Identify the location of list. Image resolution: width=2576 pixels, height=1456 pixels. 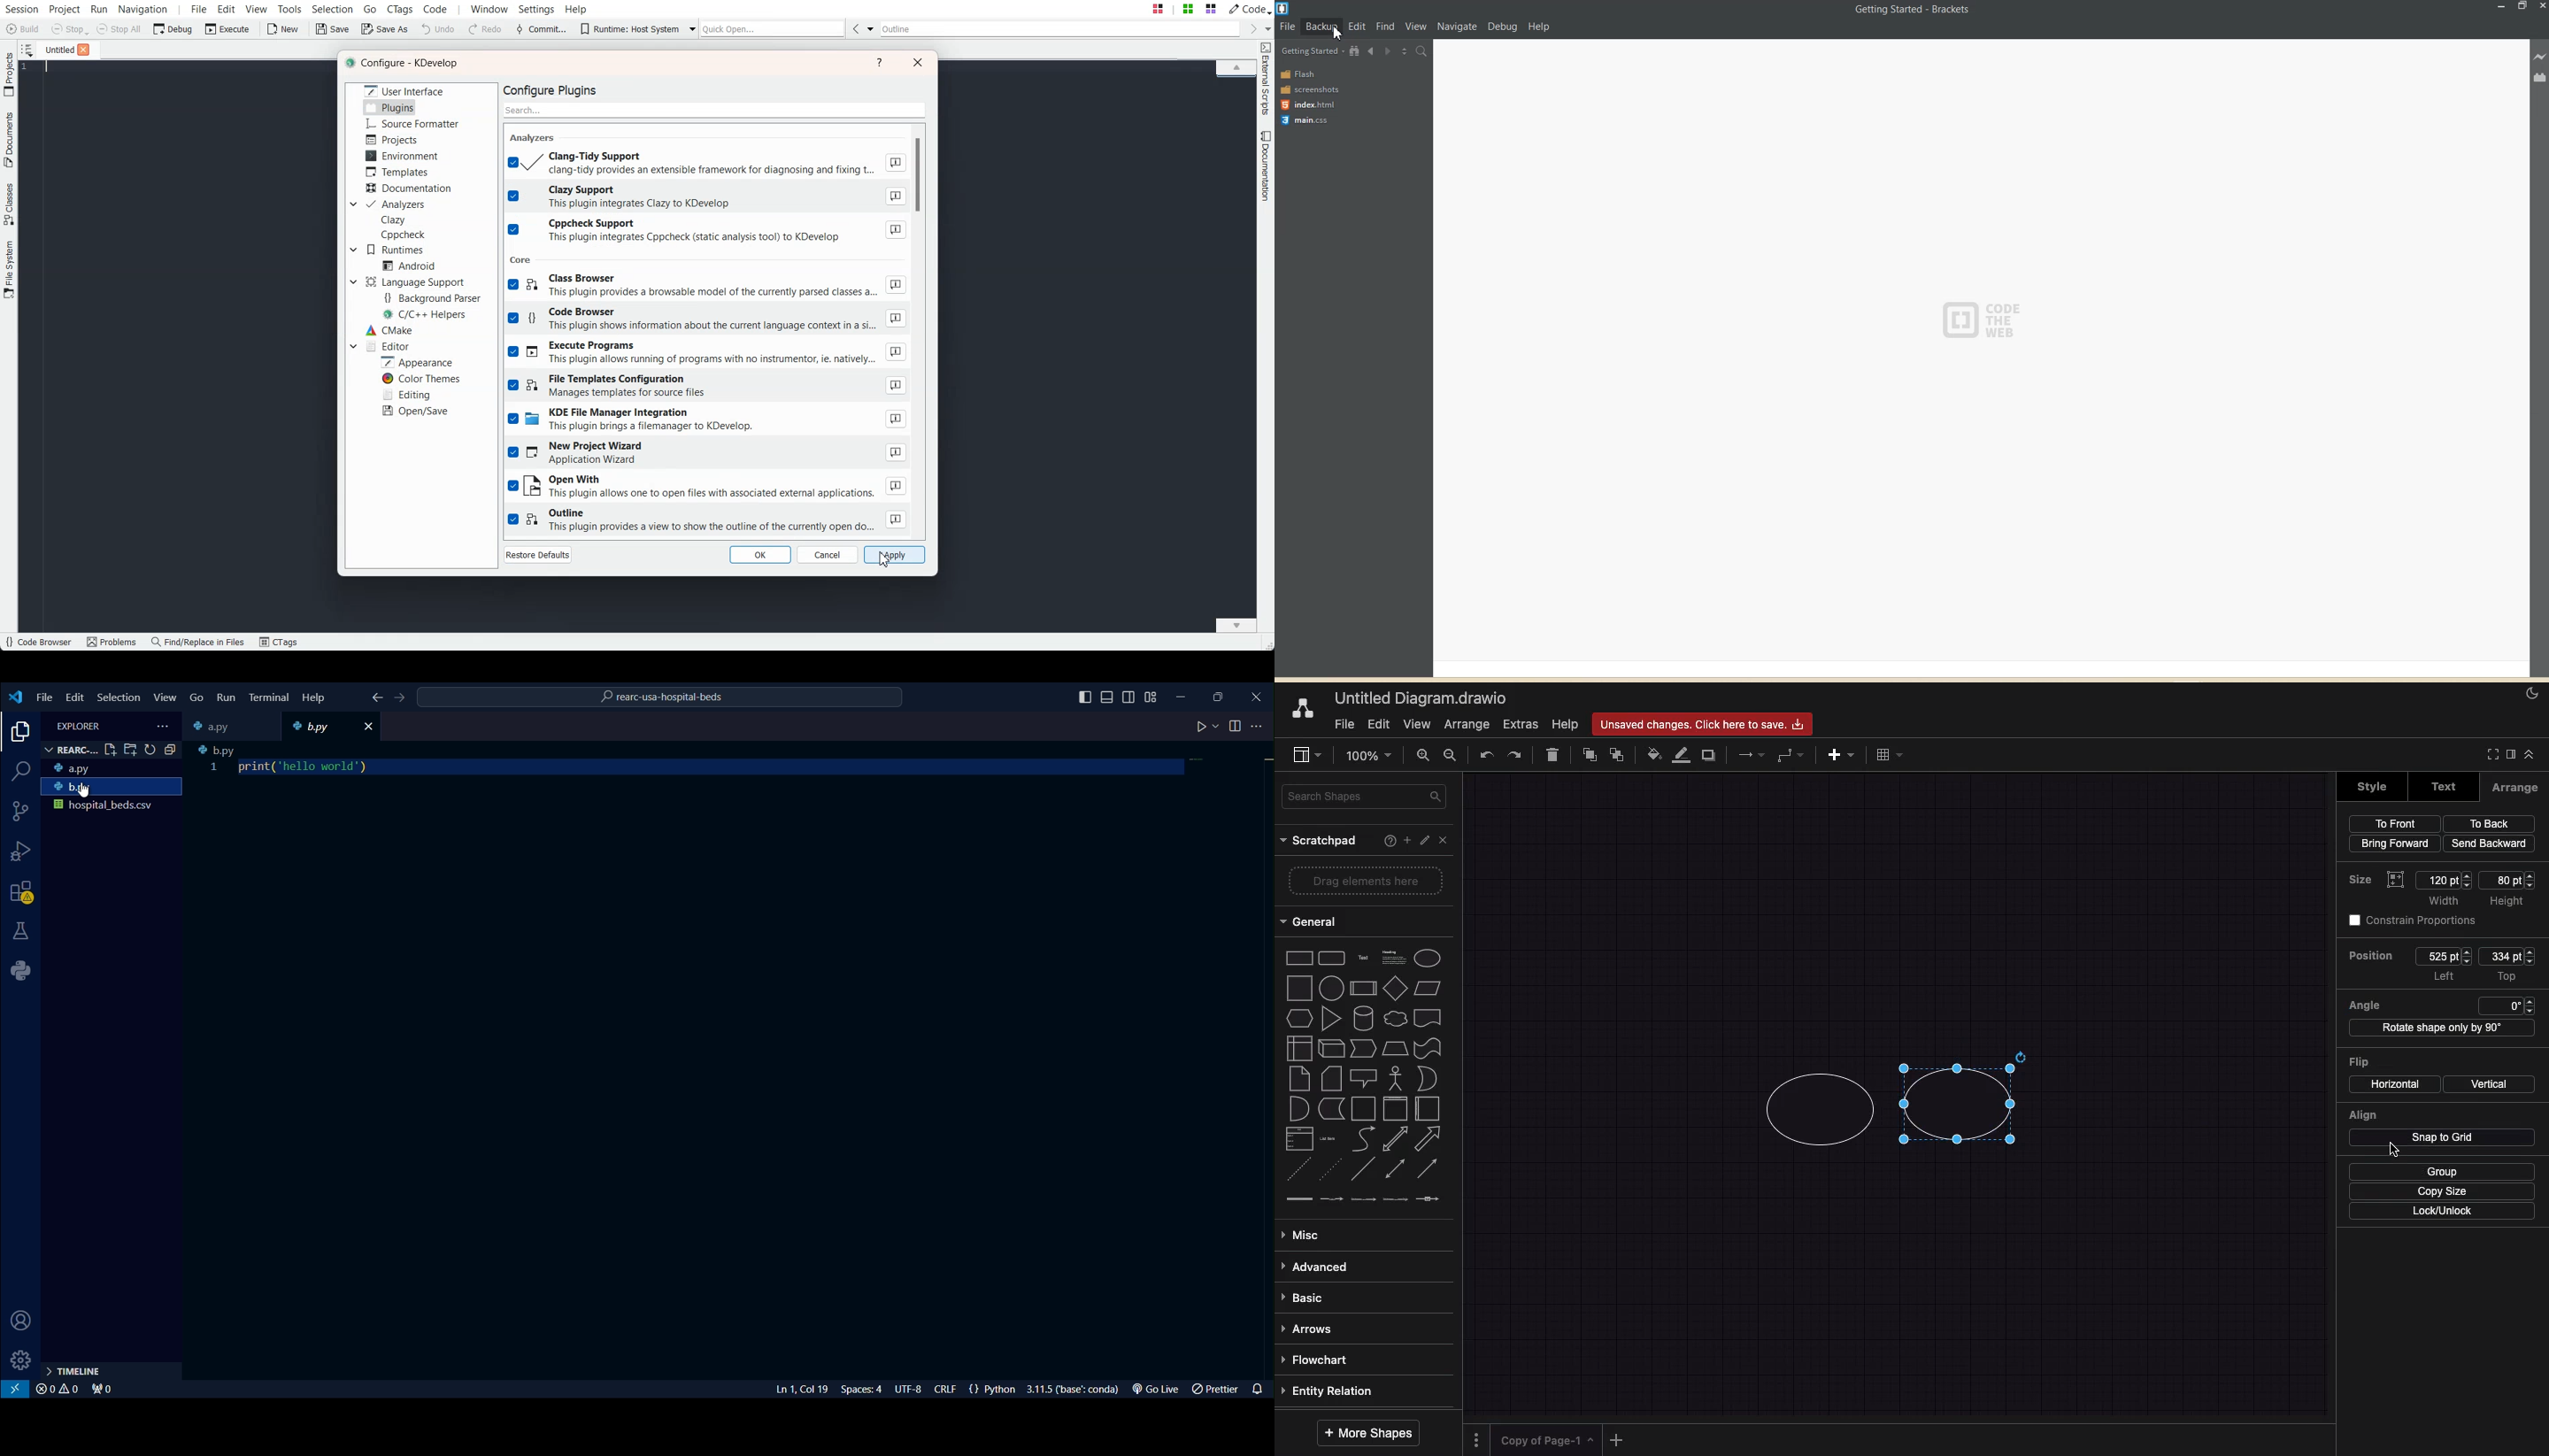
(1299, 1139).